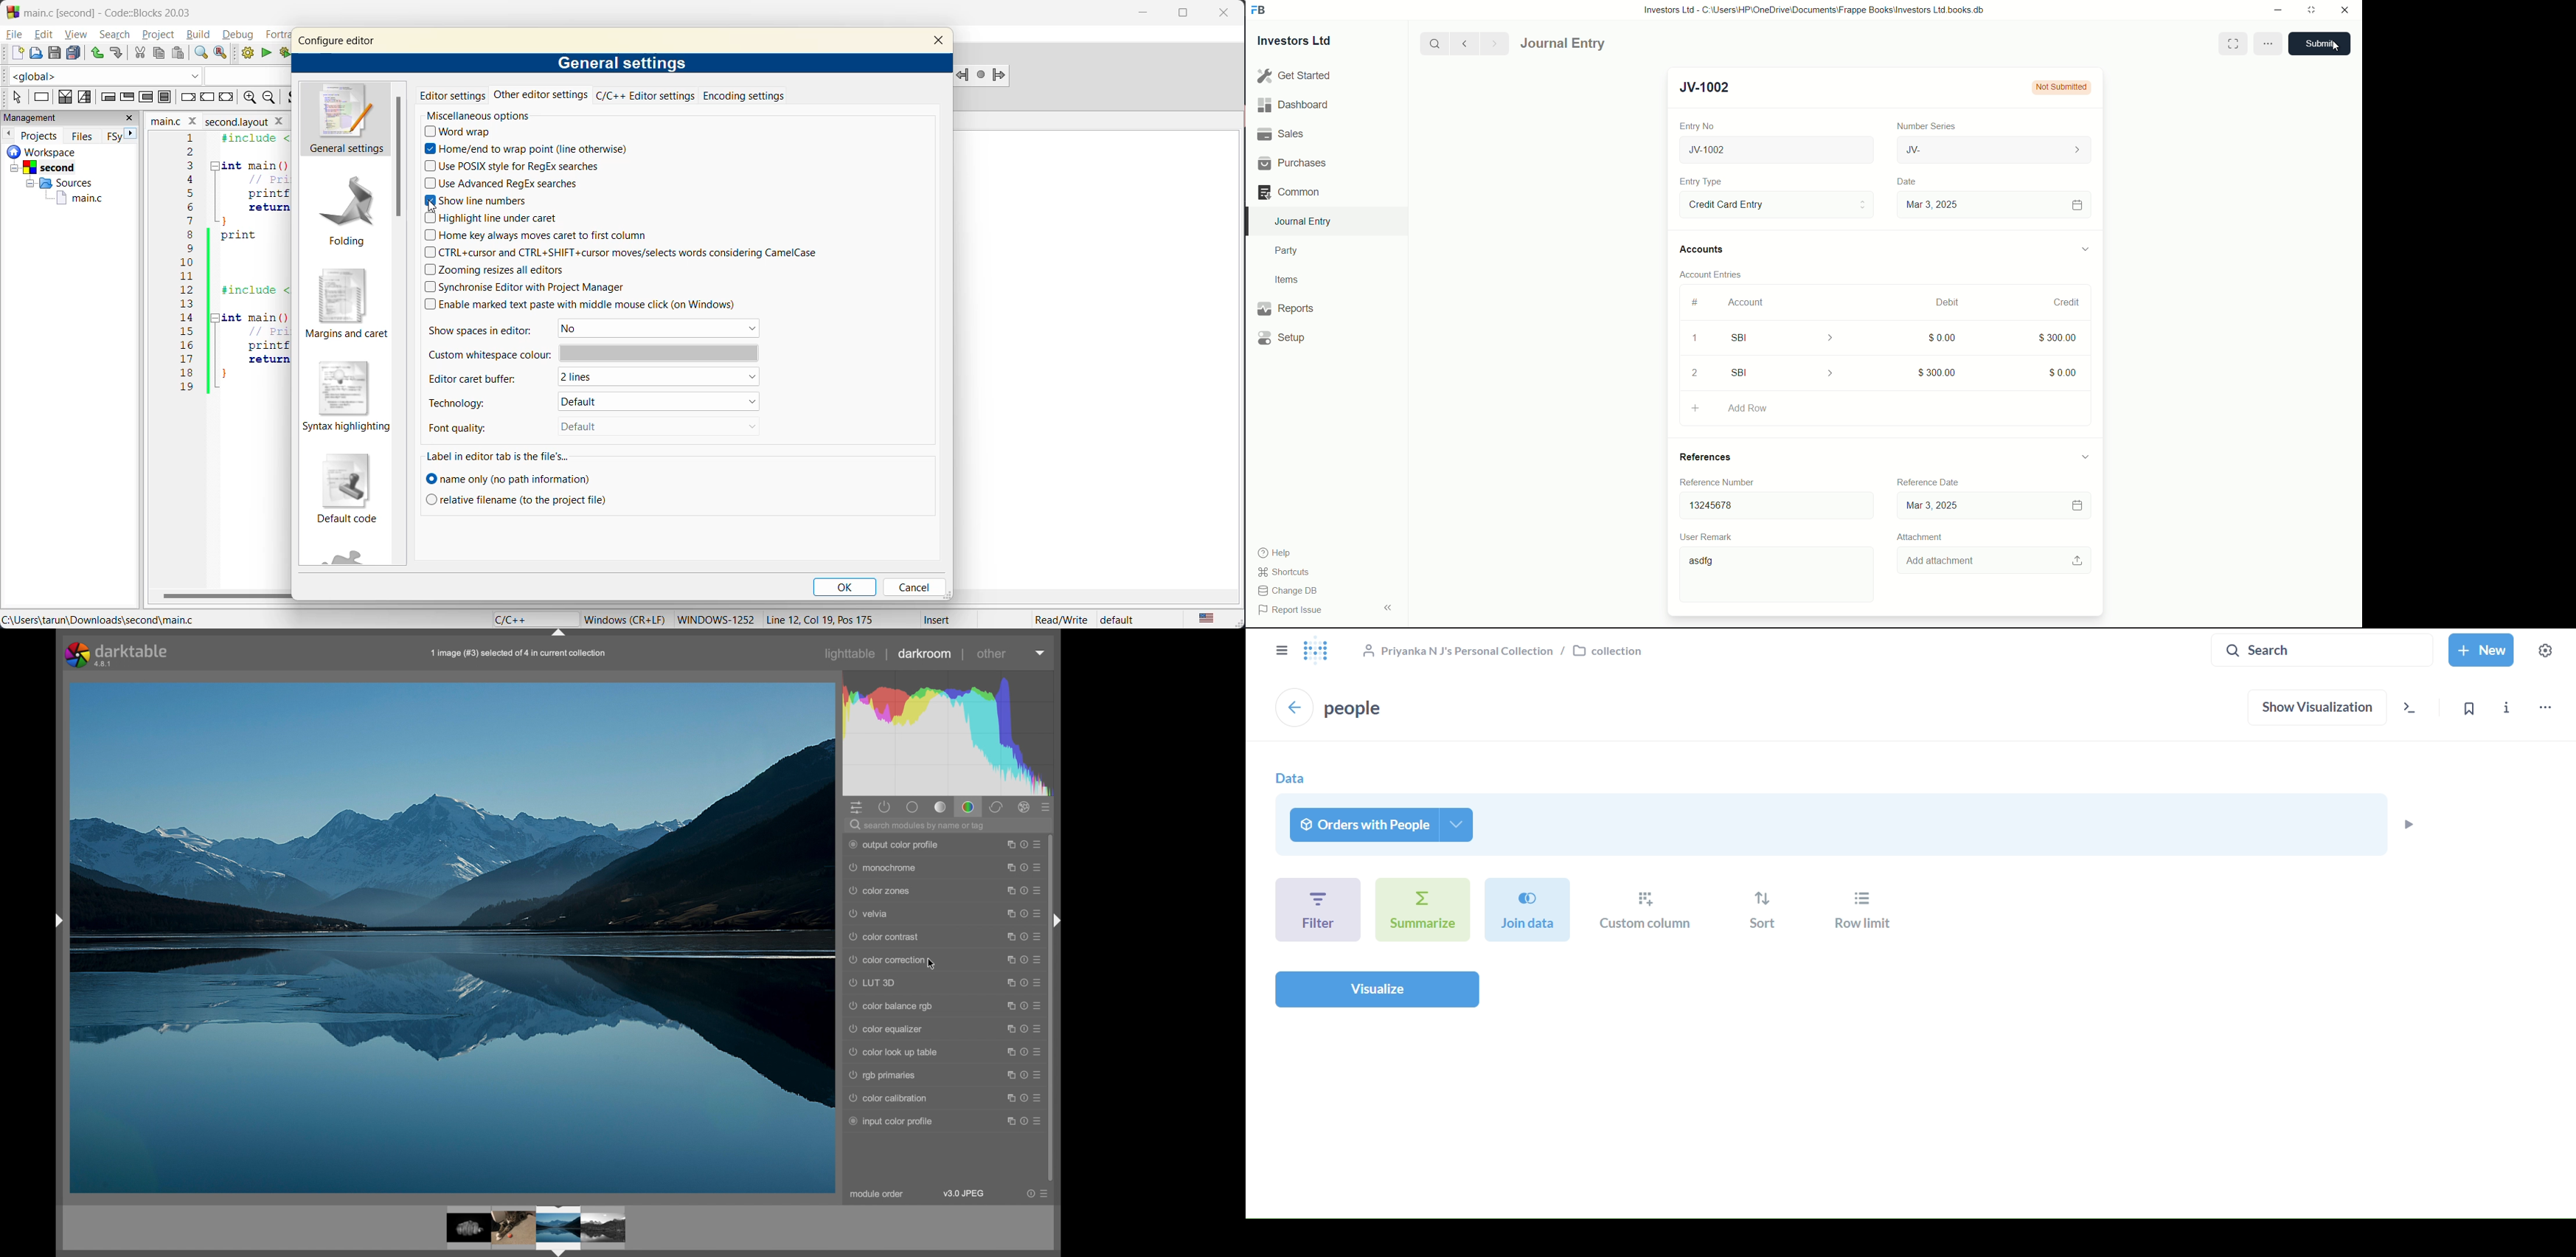  Describe the element at coordinates (1388, 606) in the screenshot. I see `expand/collapse` at that location.